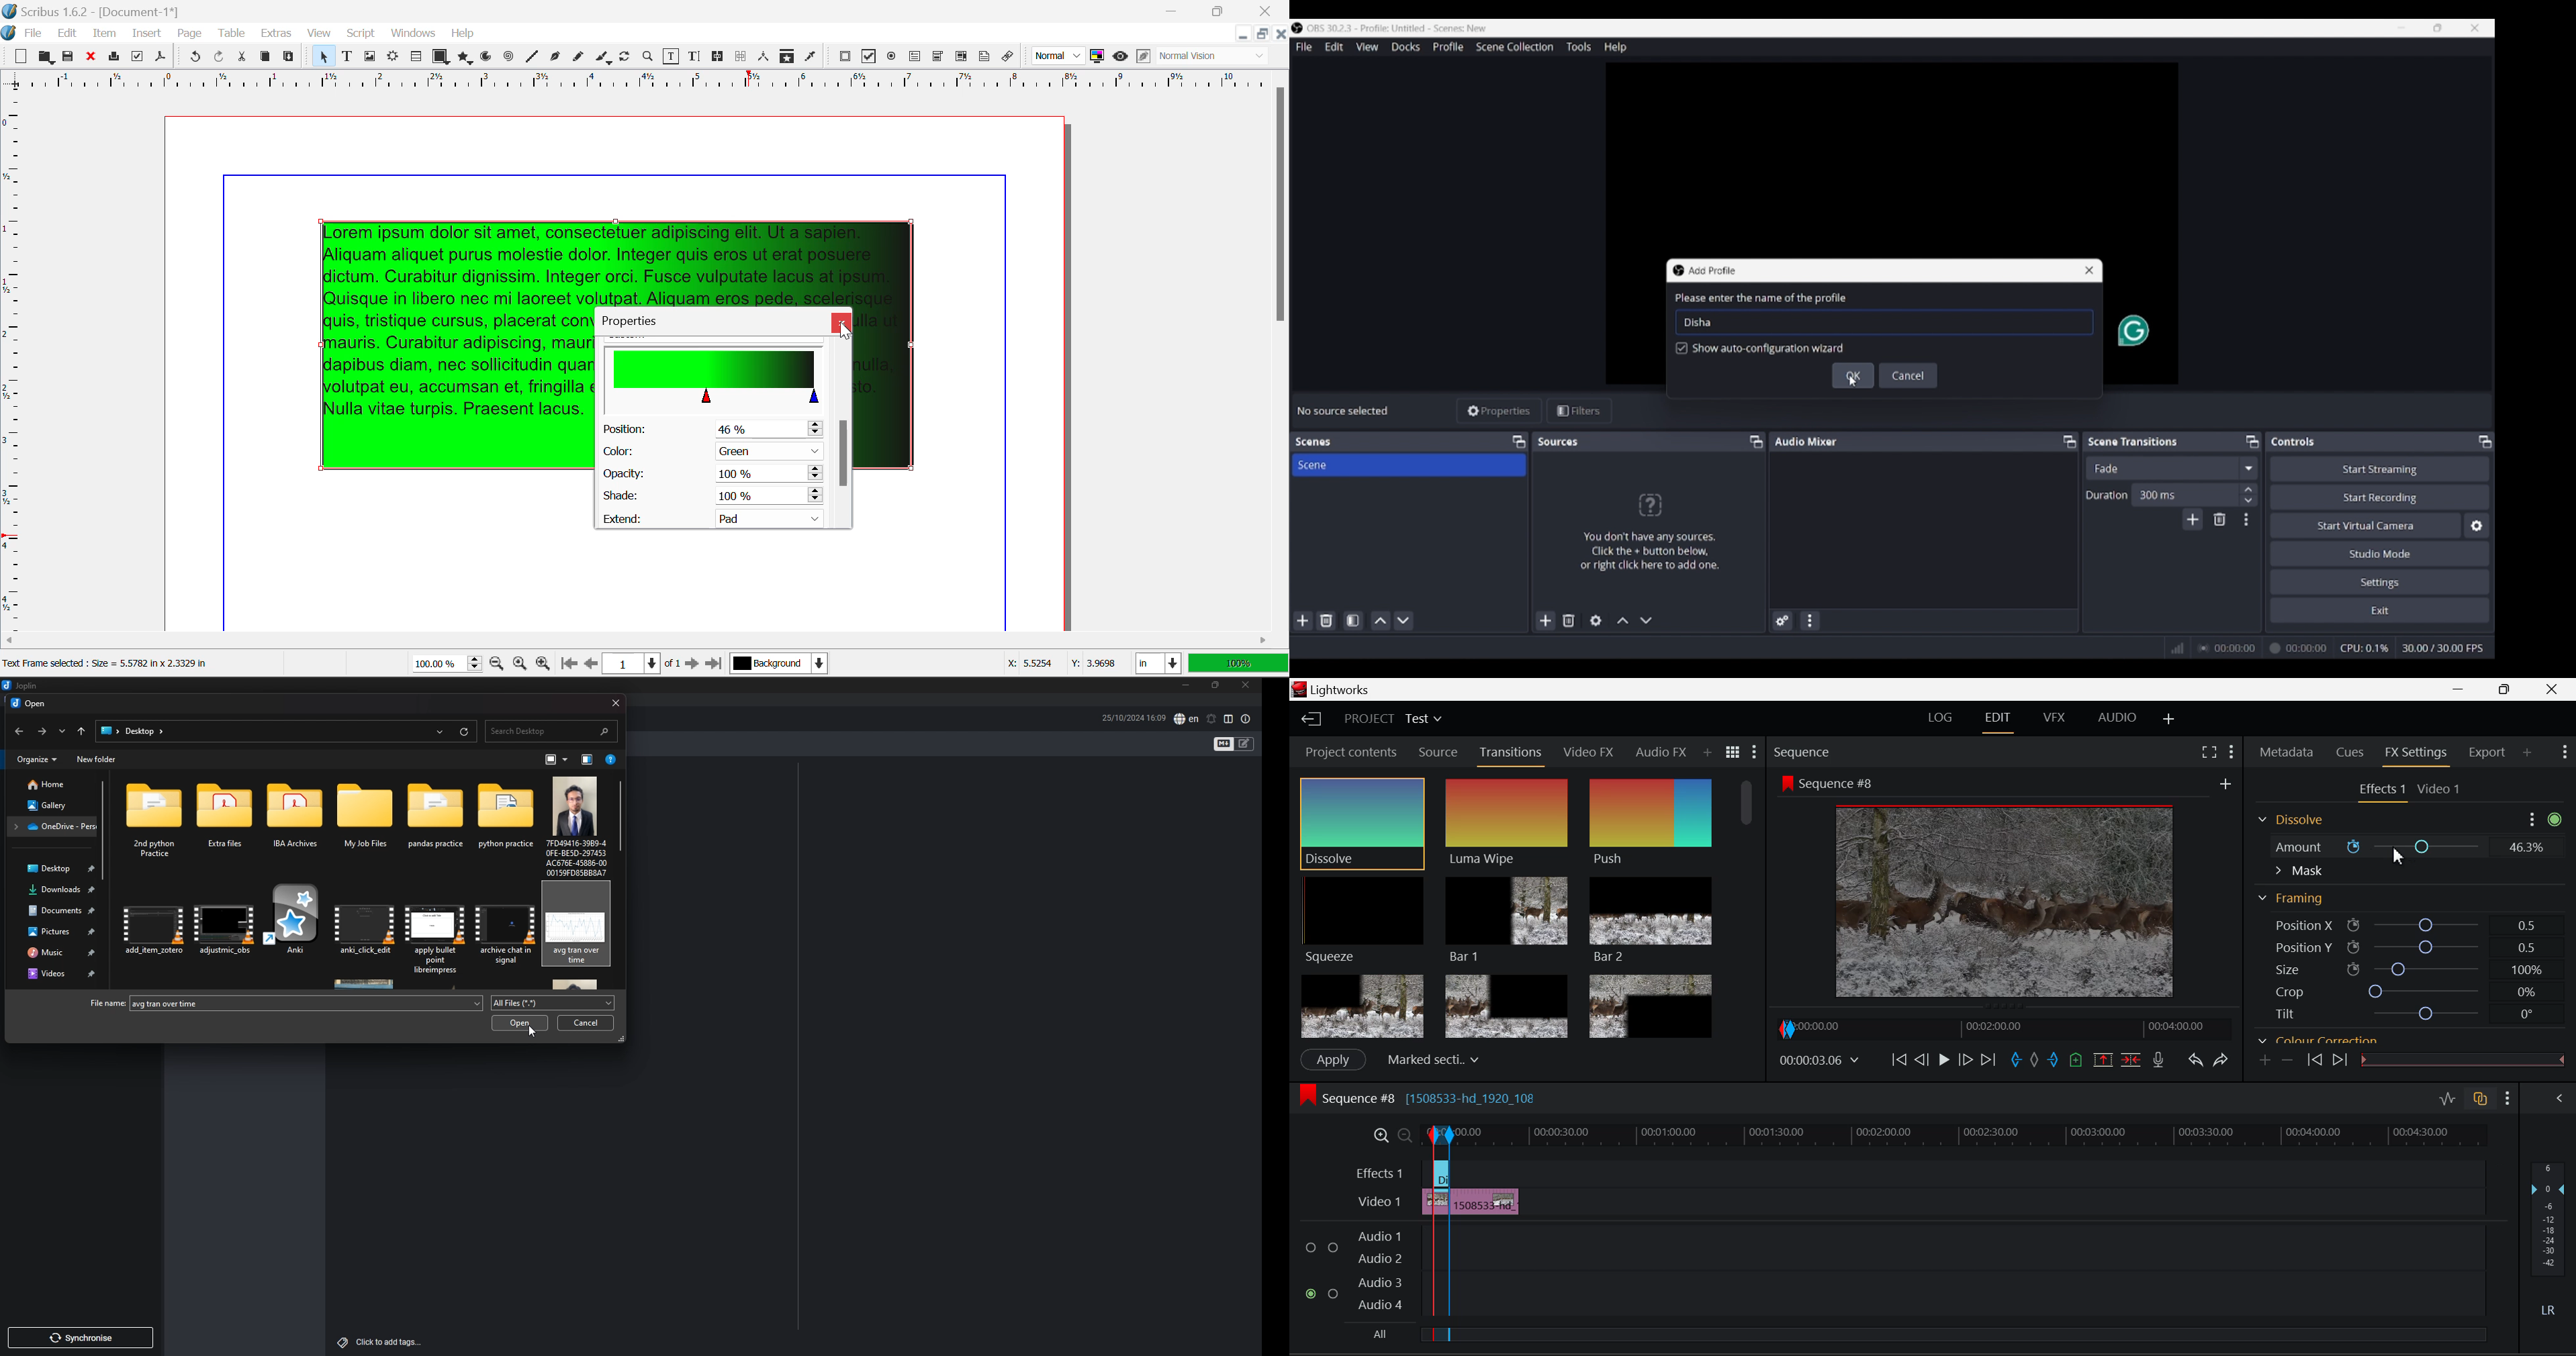 This screenshot has width=2576, height=1372. Describe the element at coordinates (435, 823) in the screenshot. I see `pandas practice` at that location.